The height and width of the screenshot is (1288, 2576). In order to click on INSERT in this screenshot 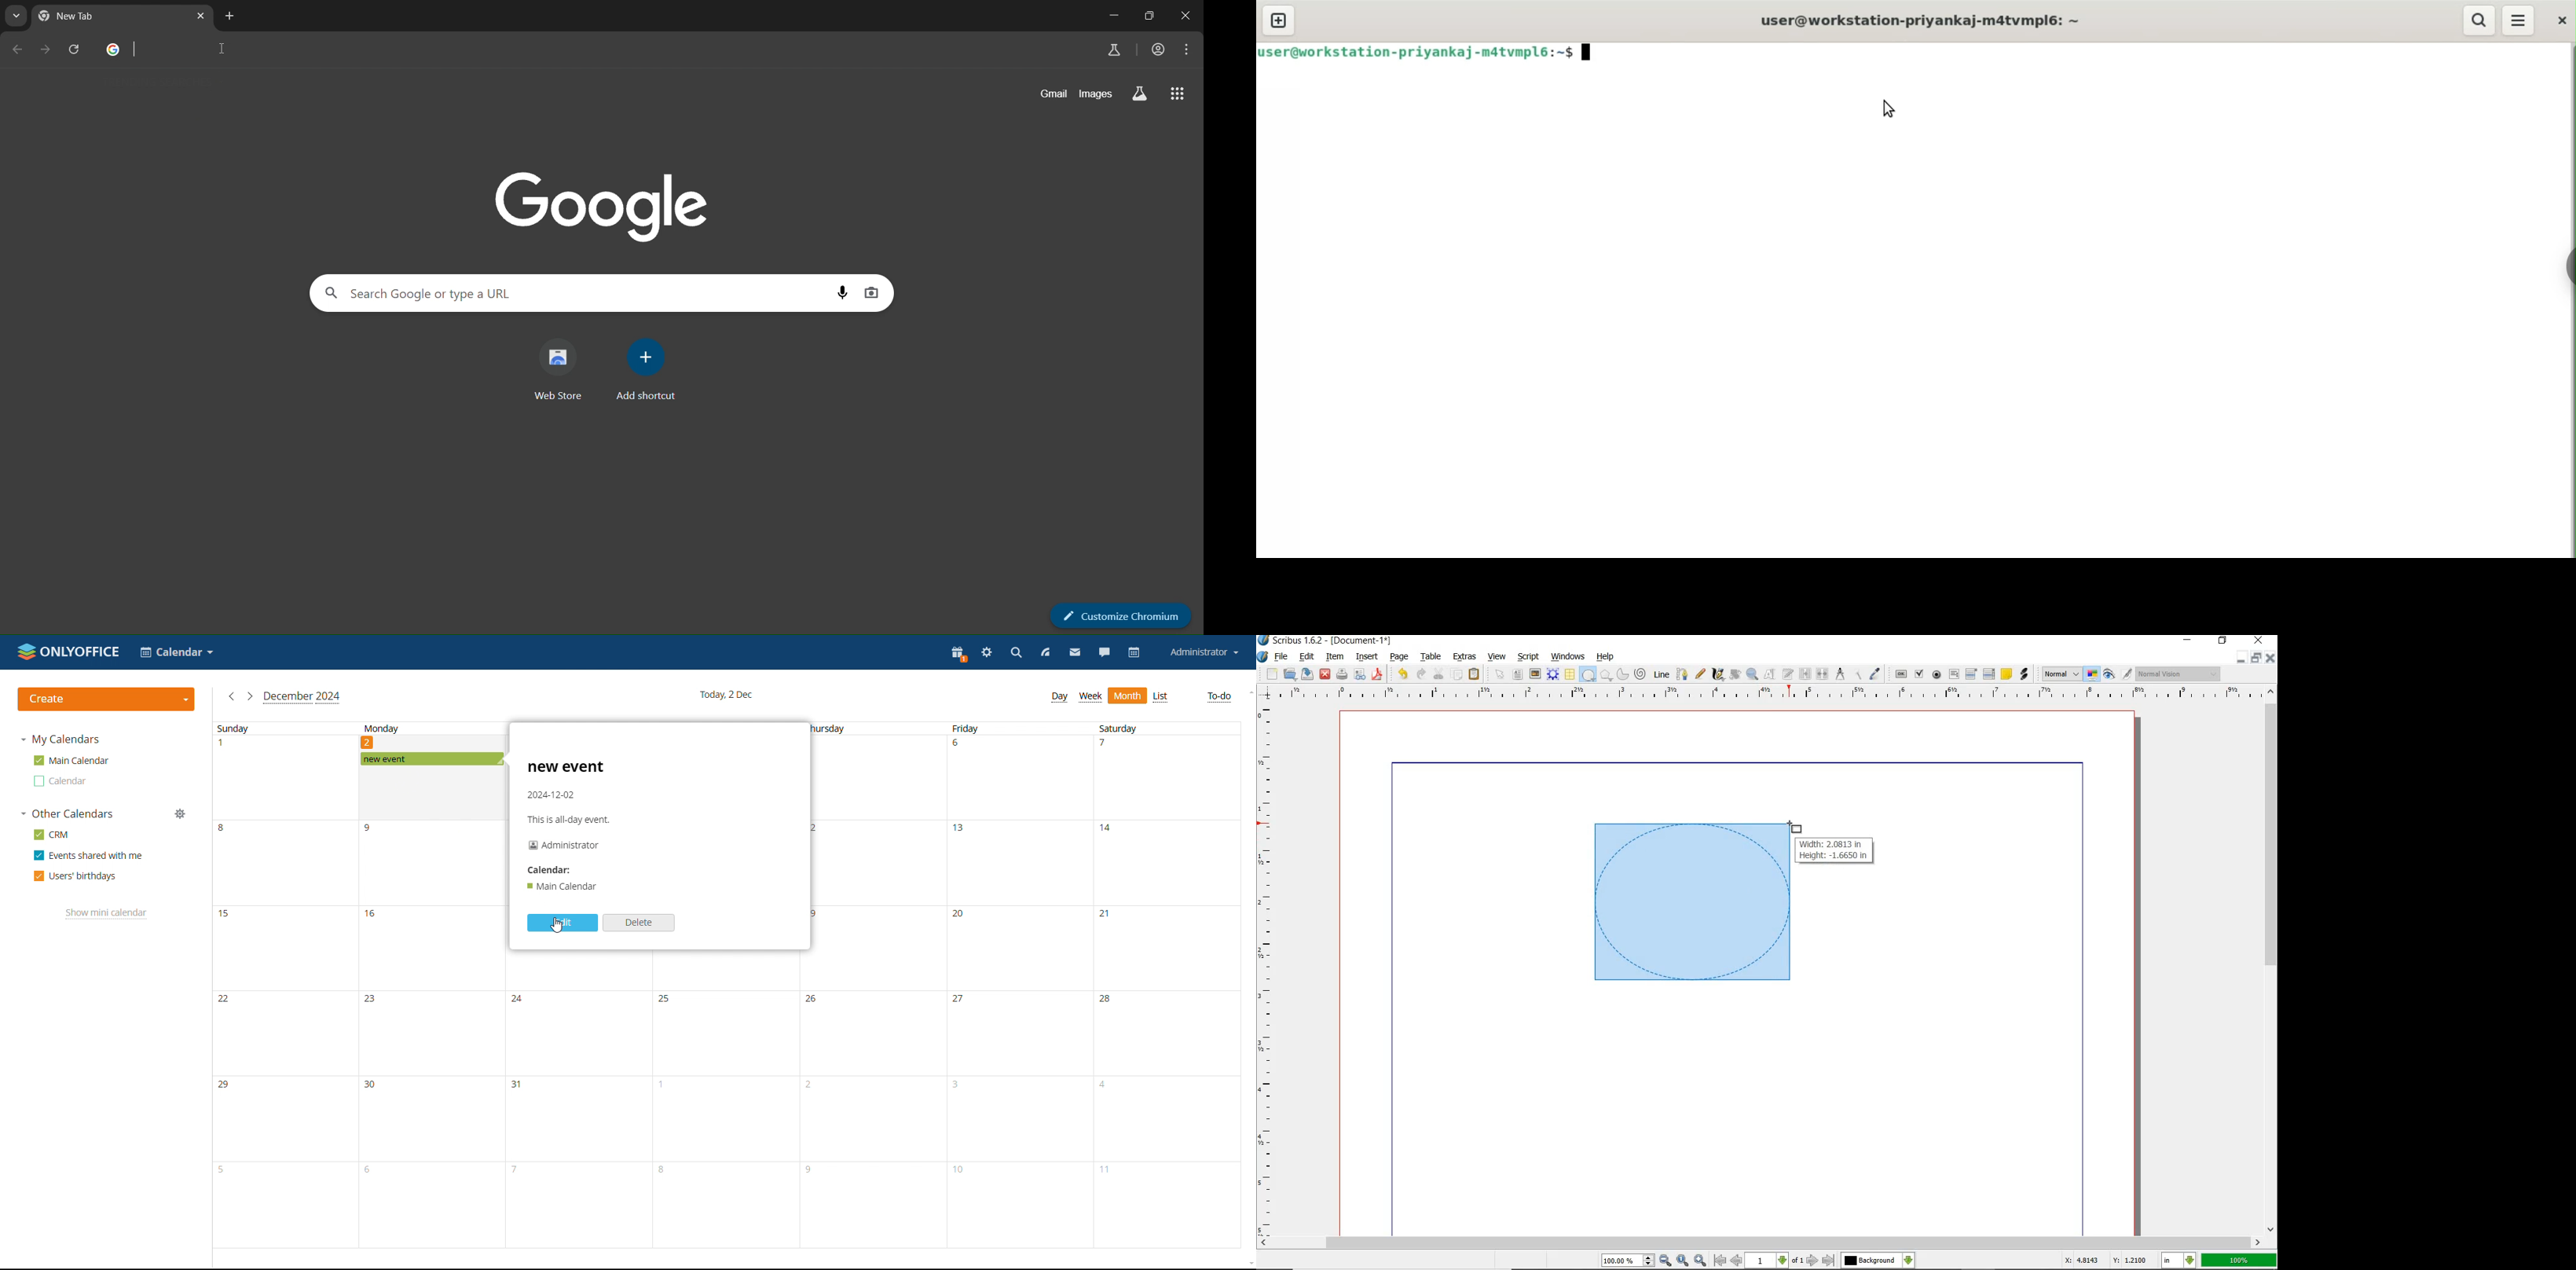, I will do `click(1367, 657)`.